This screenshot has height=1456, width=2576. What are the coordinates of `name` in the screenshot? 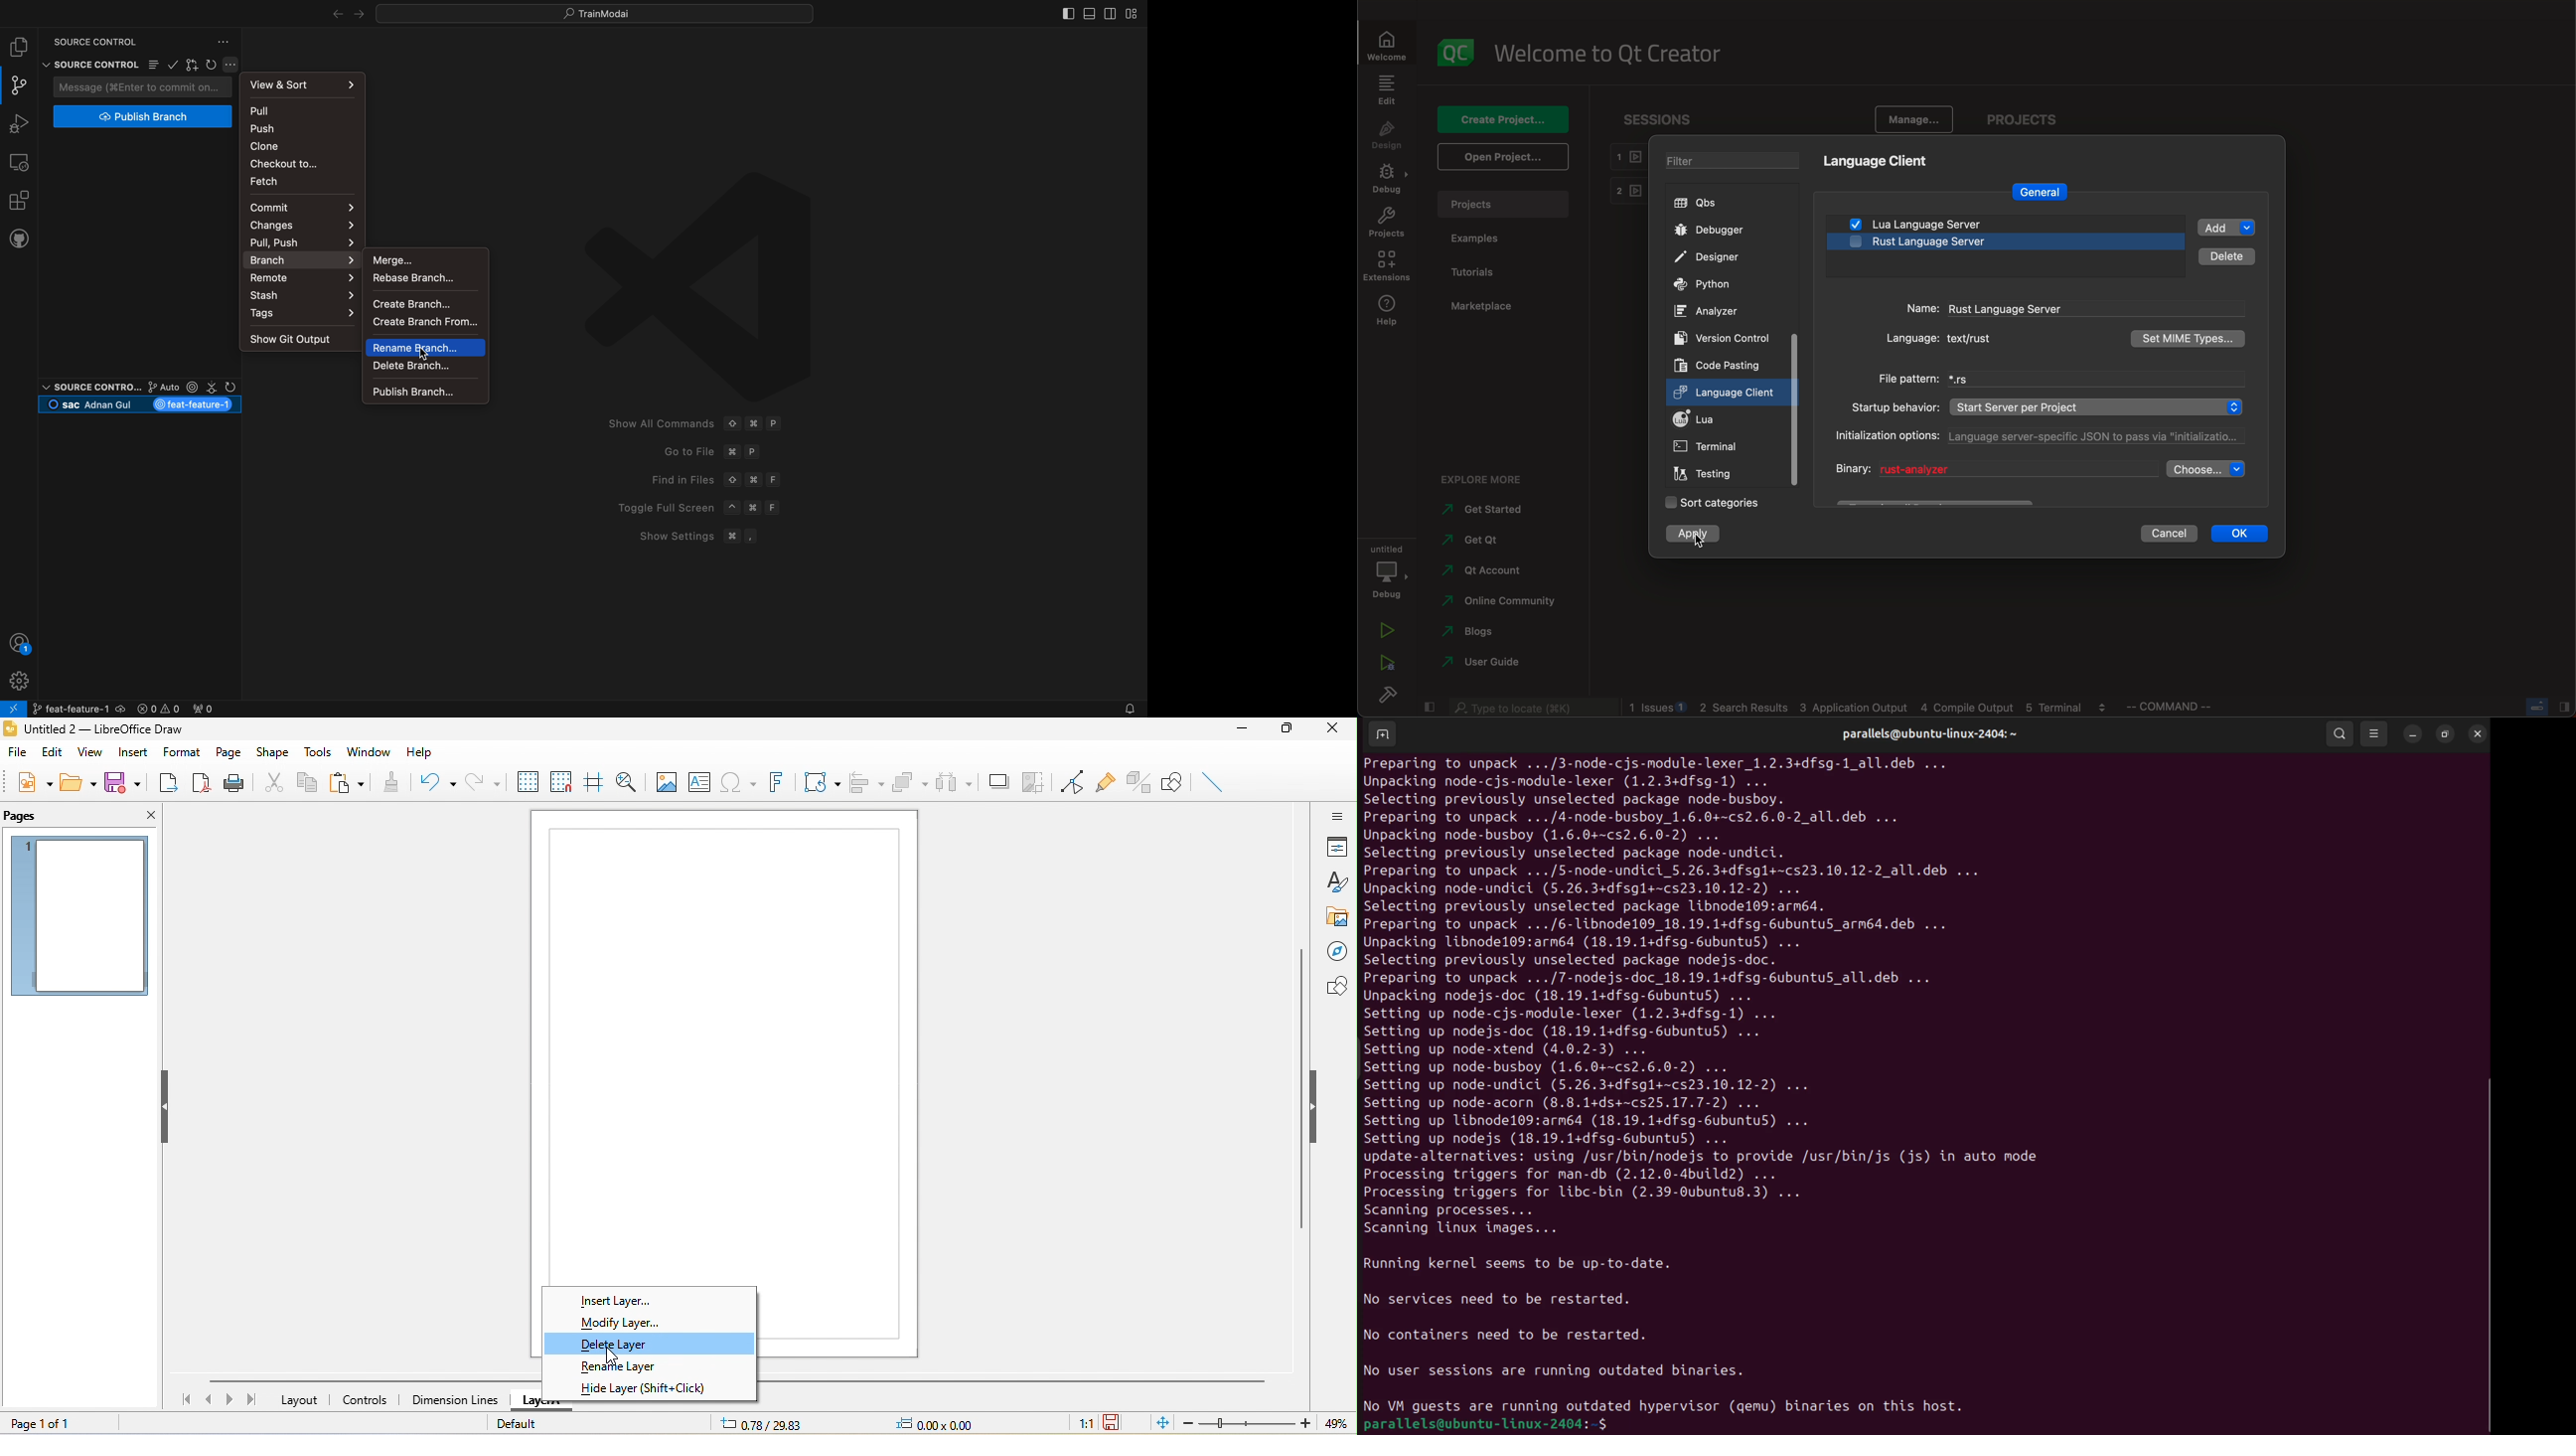 It's located at (2053, 308).